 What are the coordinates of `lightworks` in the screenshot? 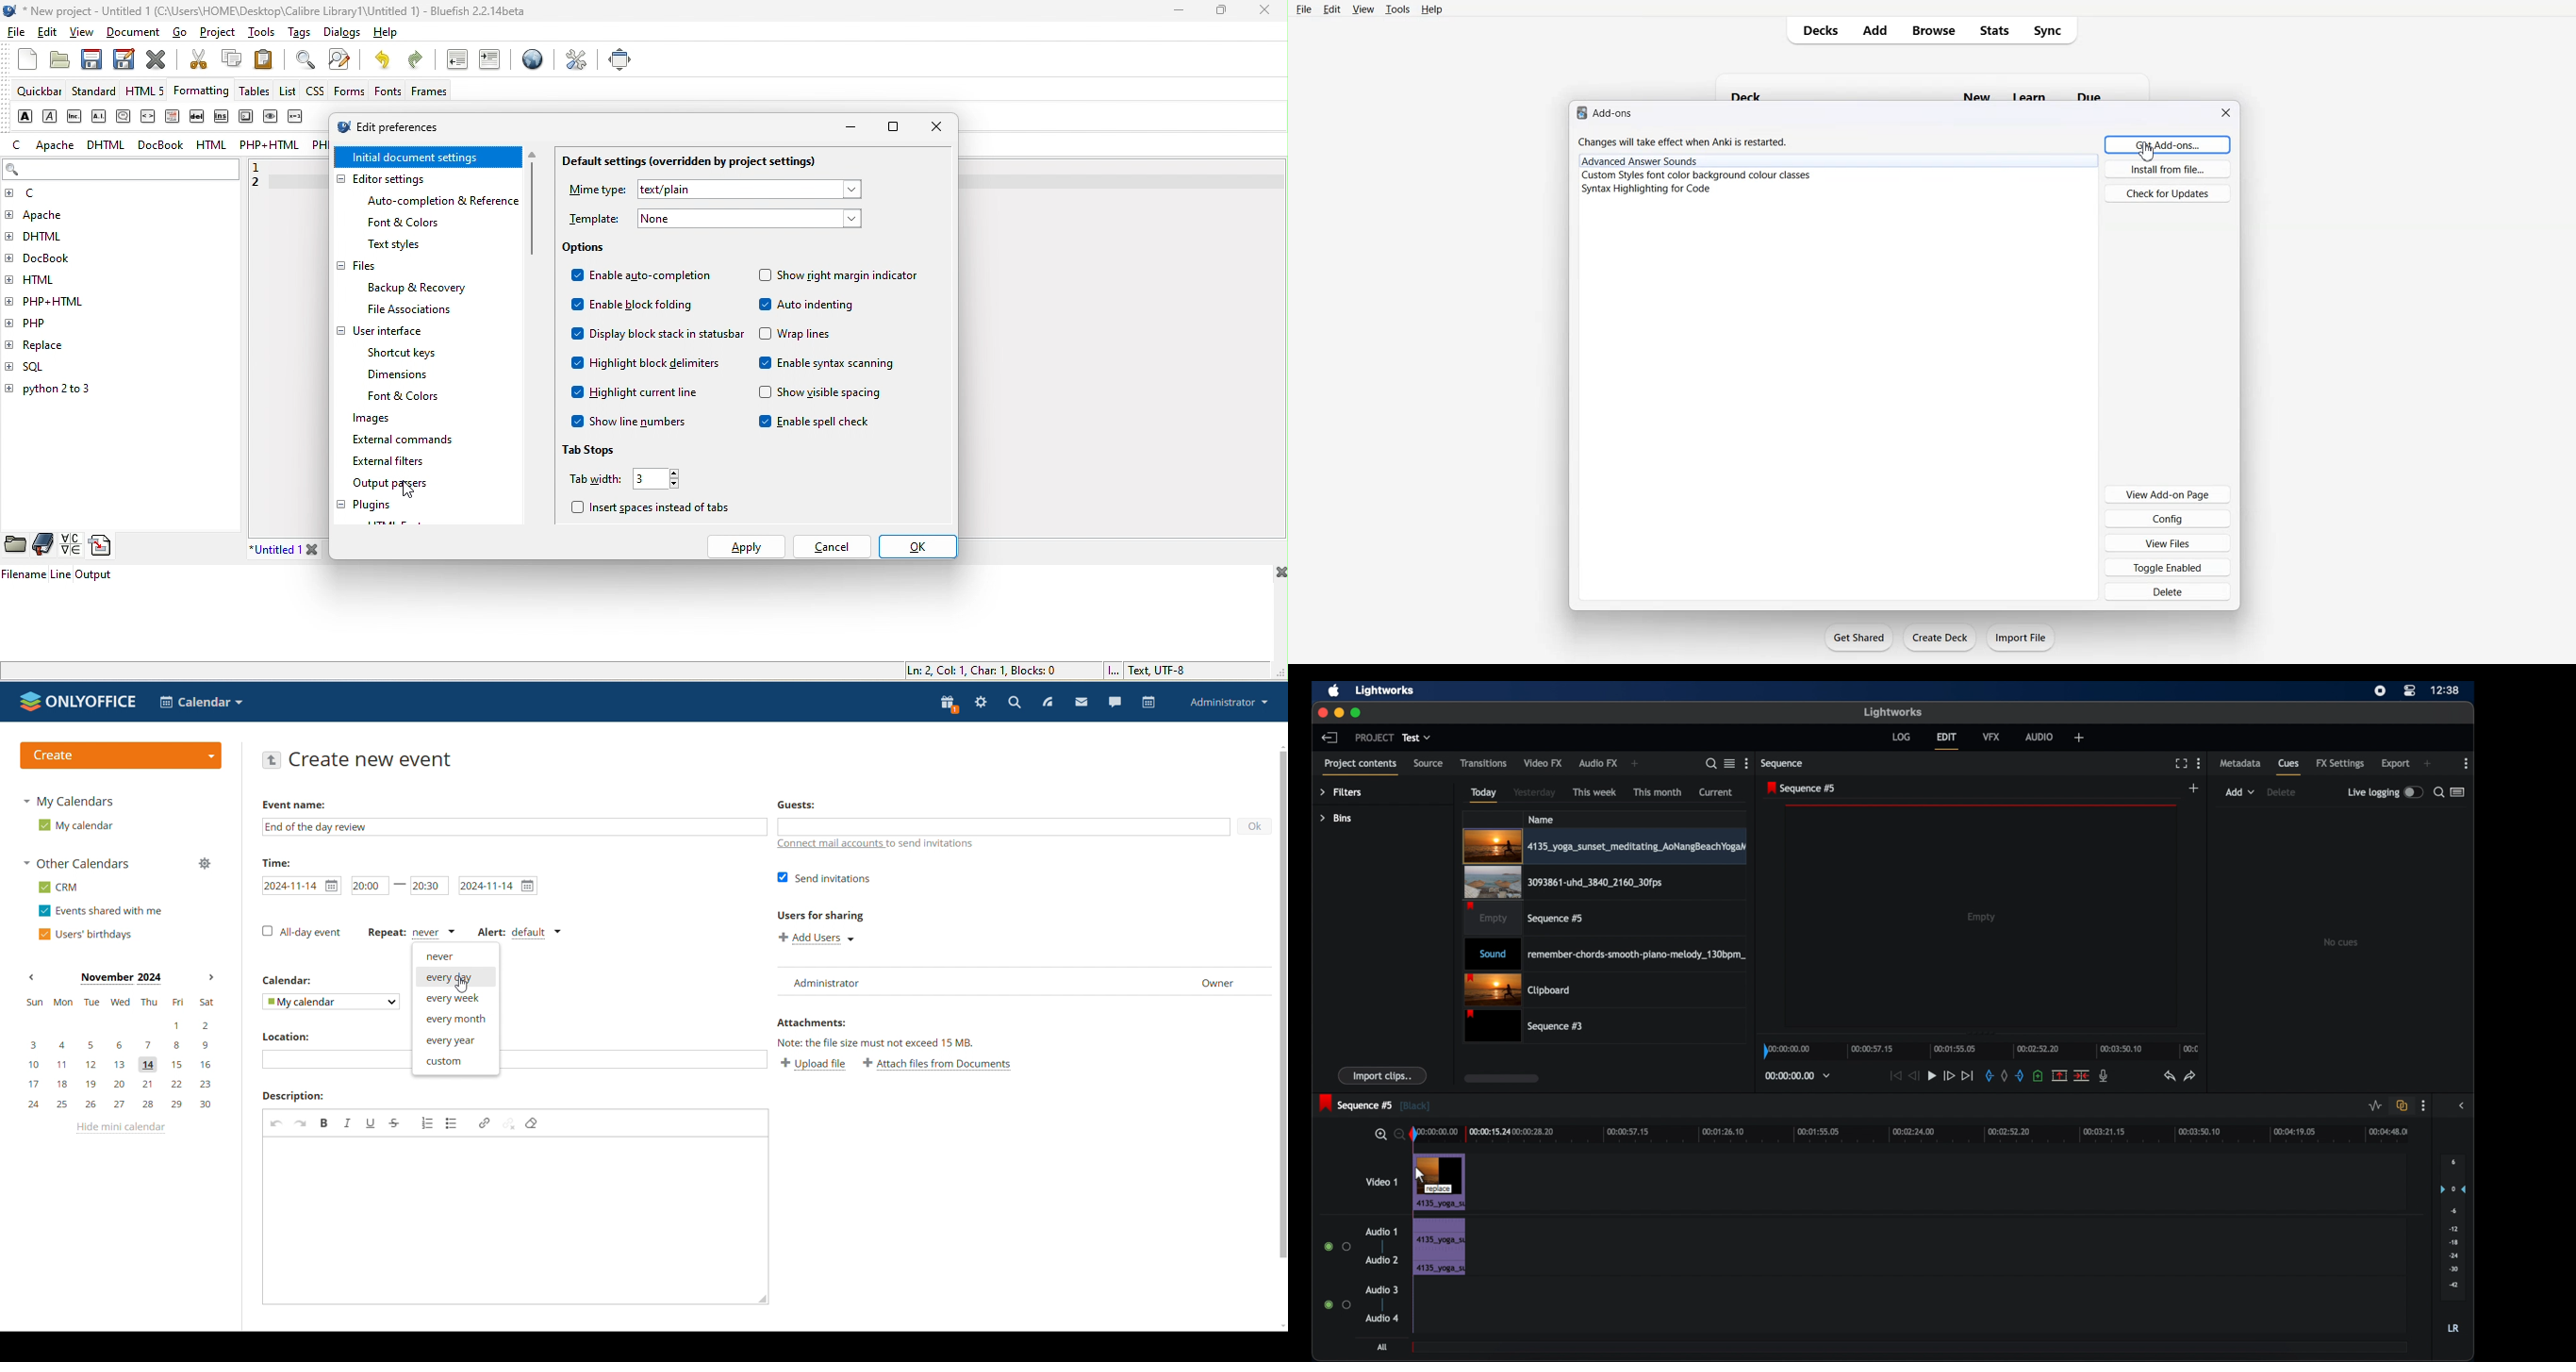 It's located at (1386, 690).